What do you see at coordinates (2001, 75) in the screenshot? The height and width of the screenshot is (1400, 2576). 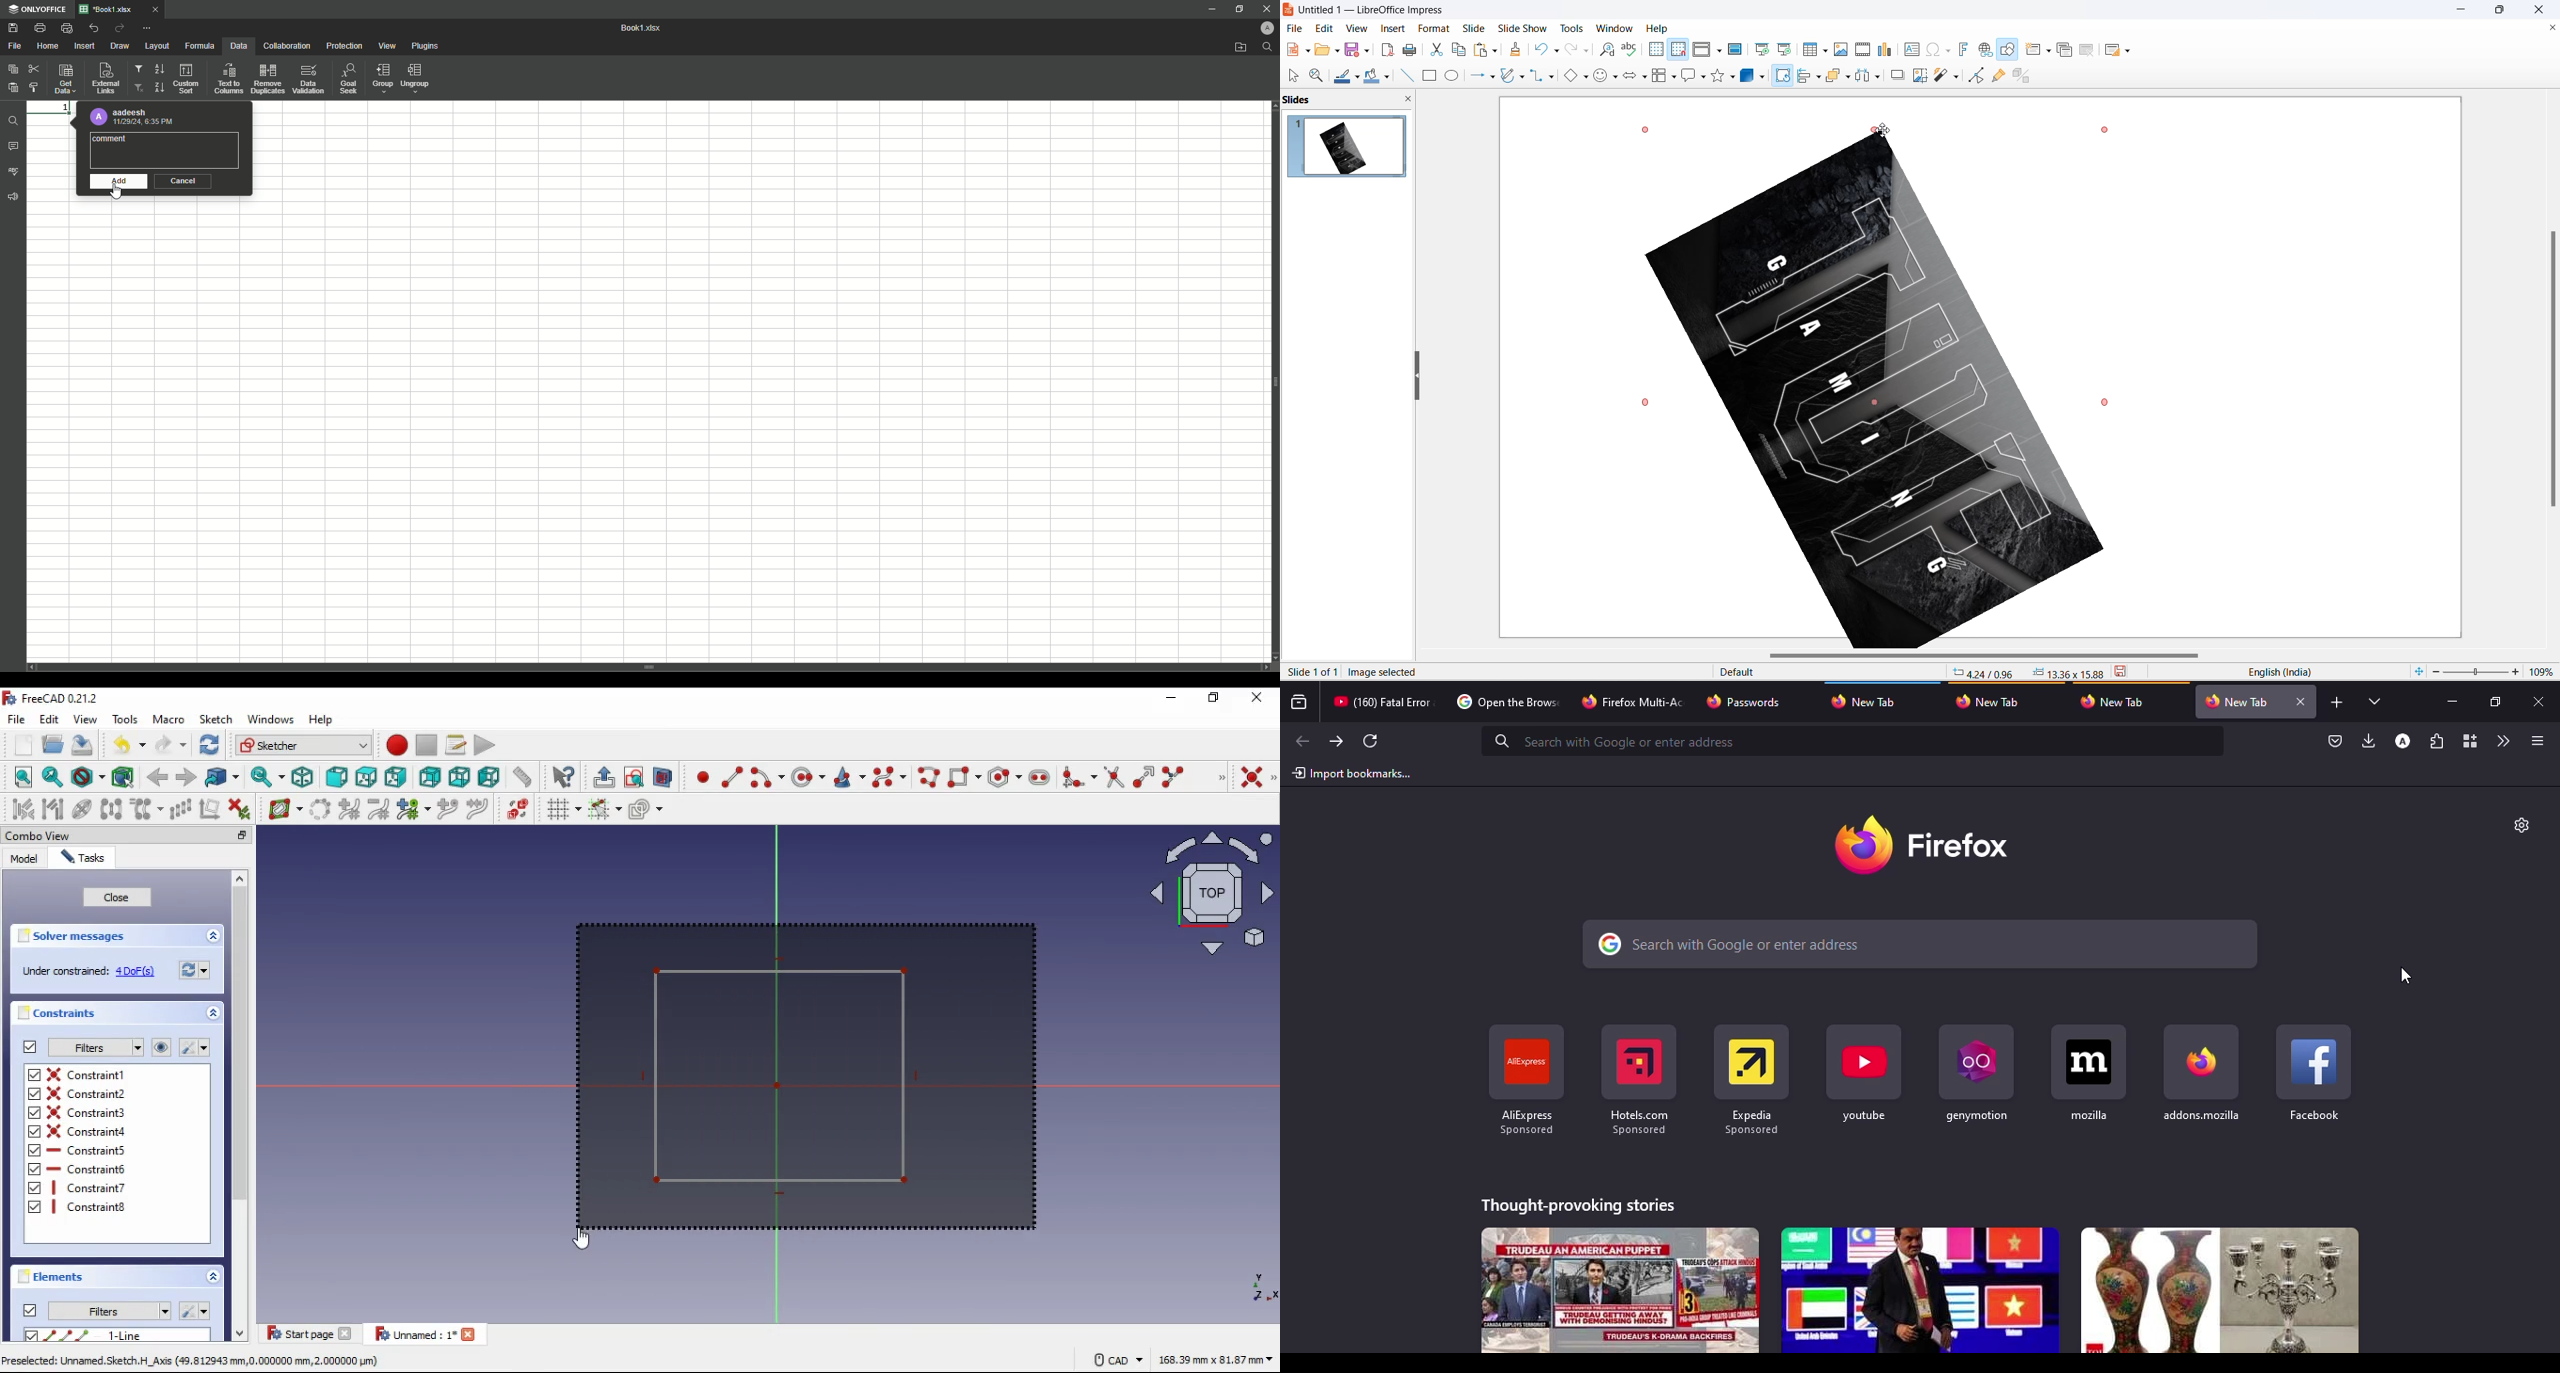 I see `show gluepoint functions` at bounding box center [2001, 75].